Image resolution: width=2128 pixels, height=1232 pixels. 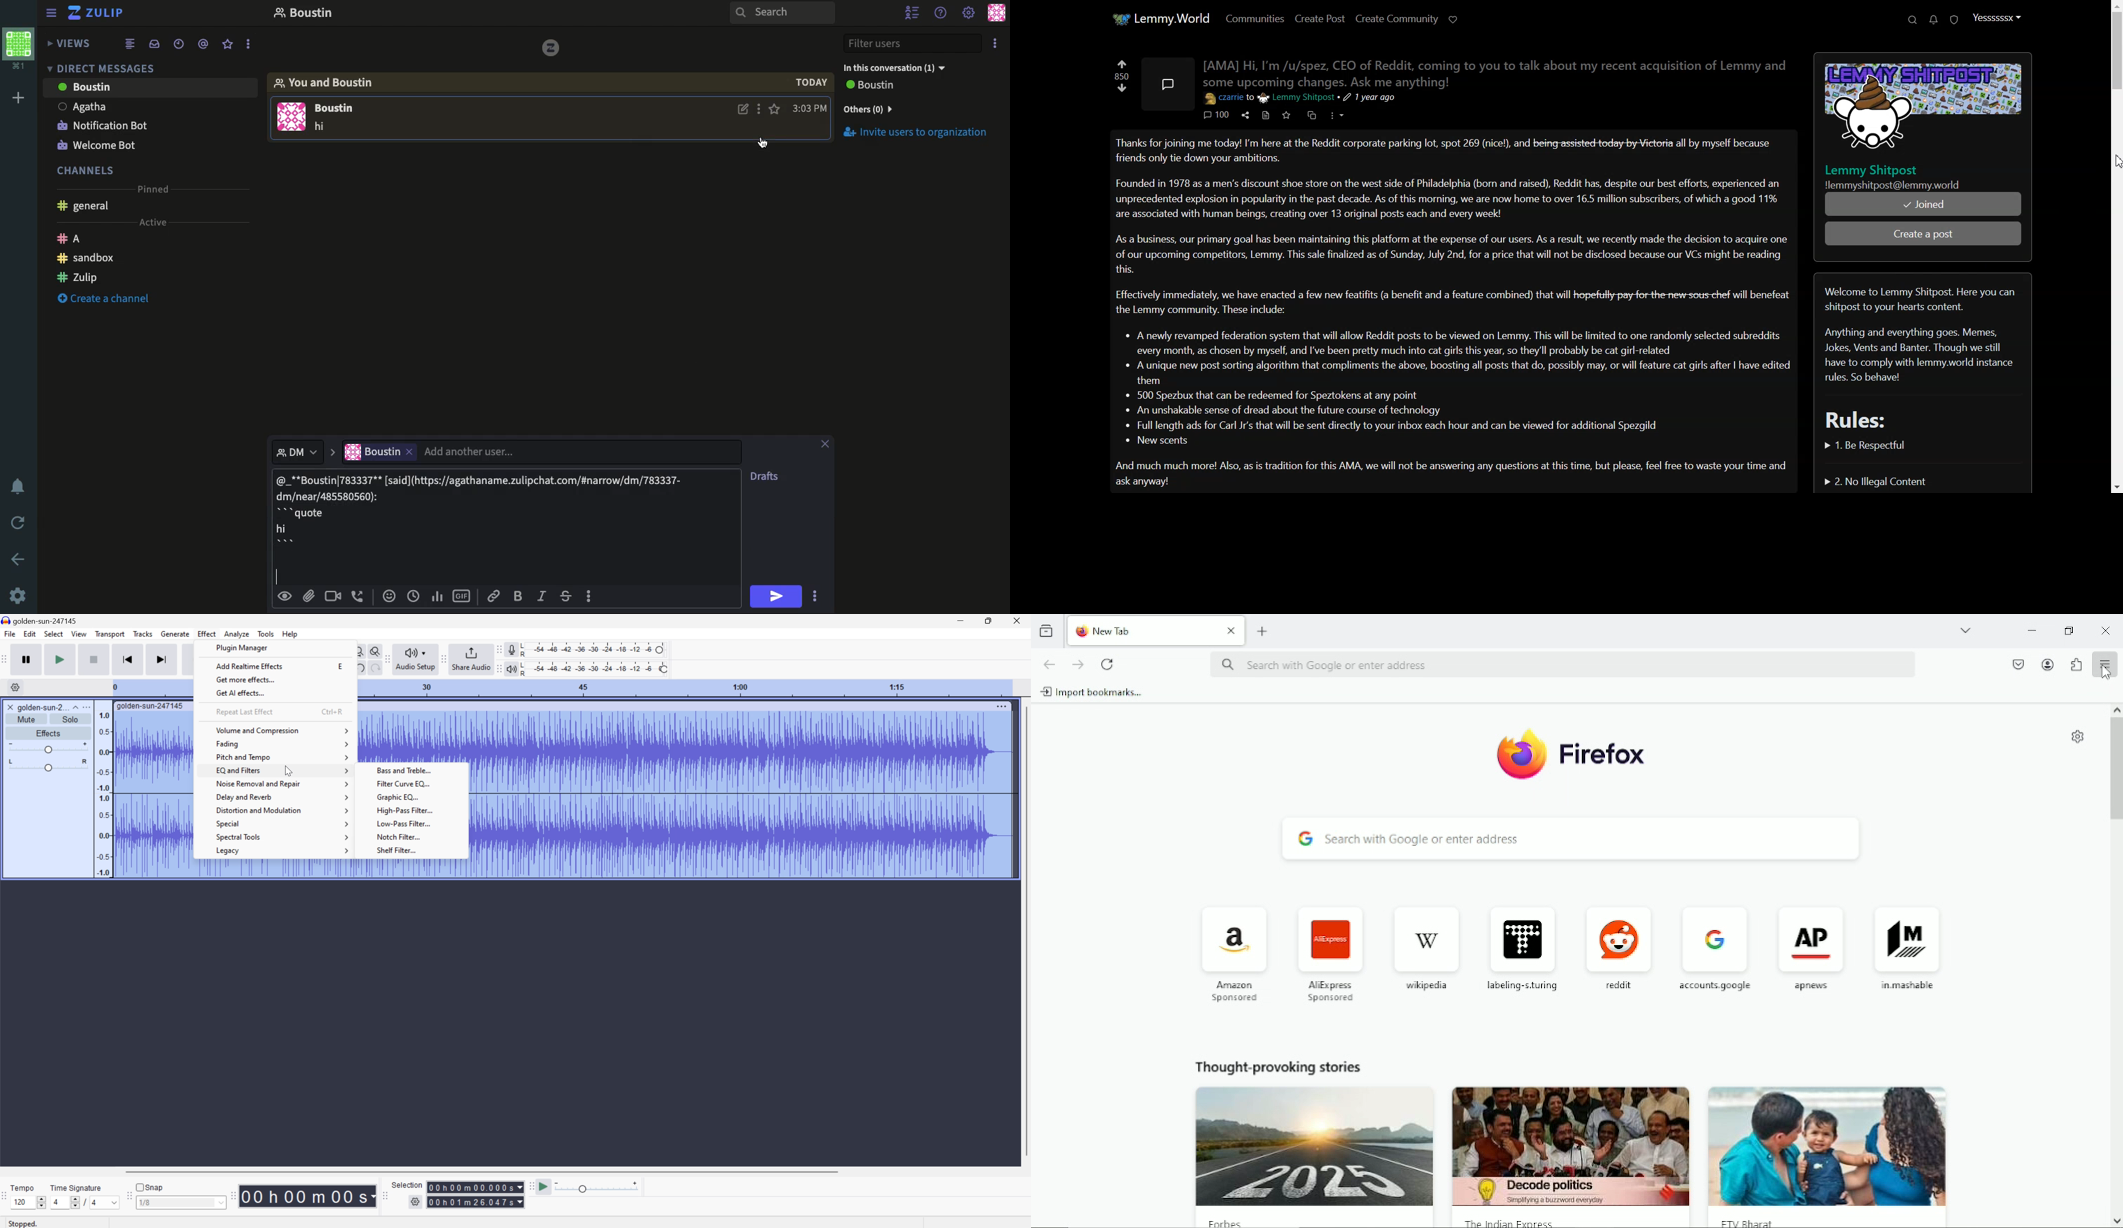 What do you see at coordinates (162, 659) in the screenshot?
I see `Skip to end` at bounding box center [162, 659].